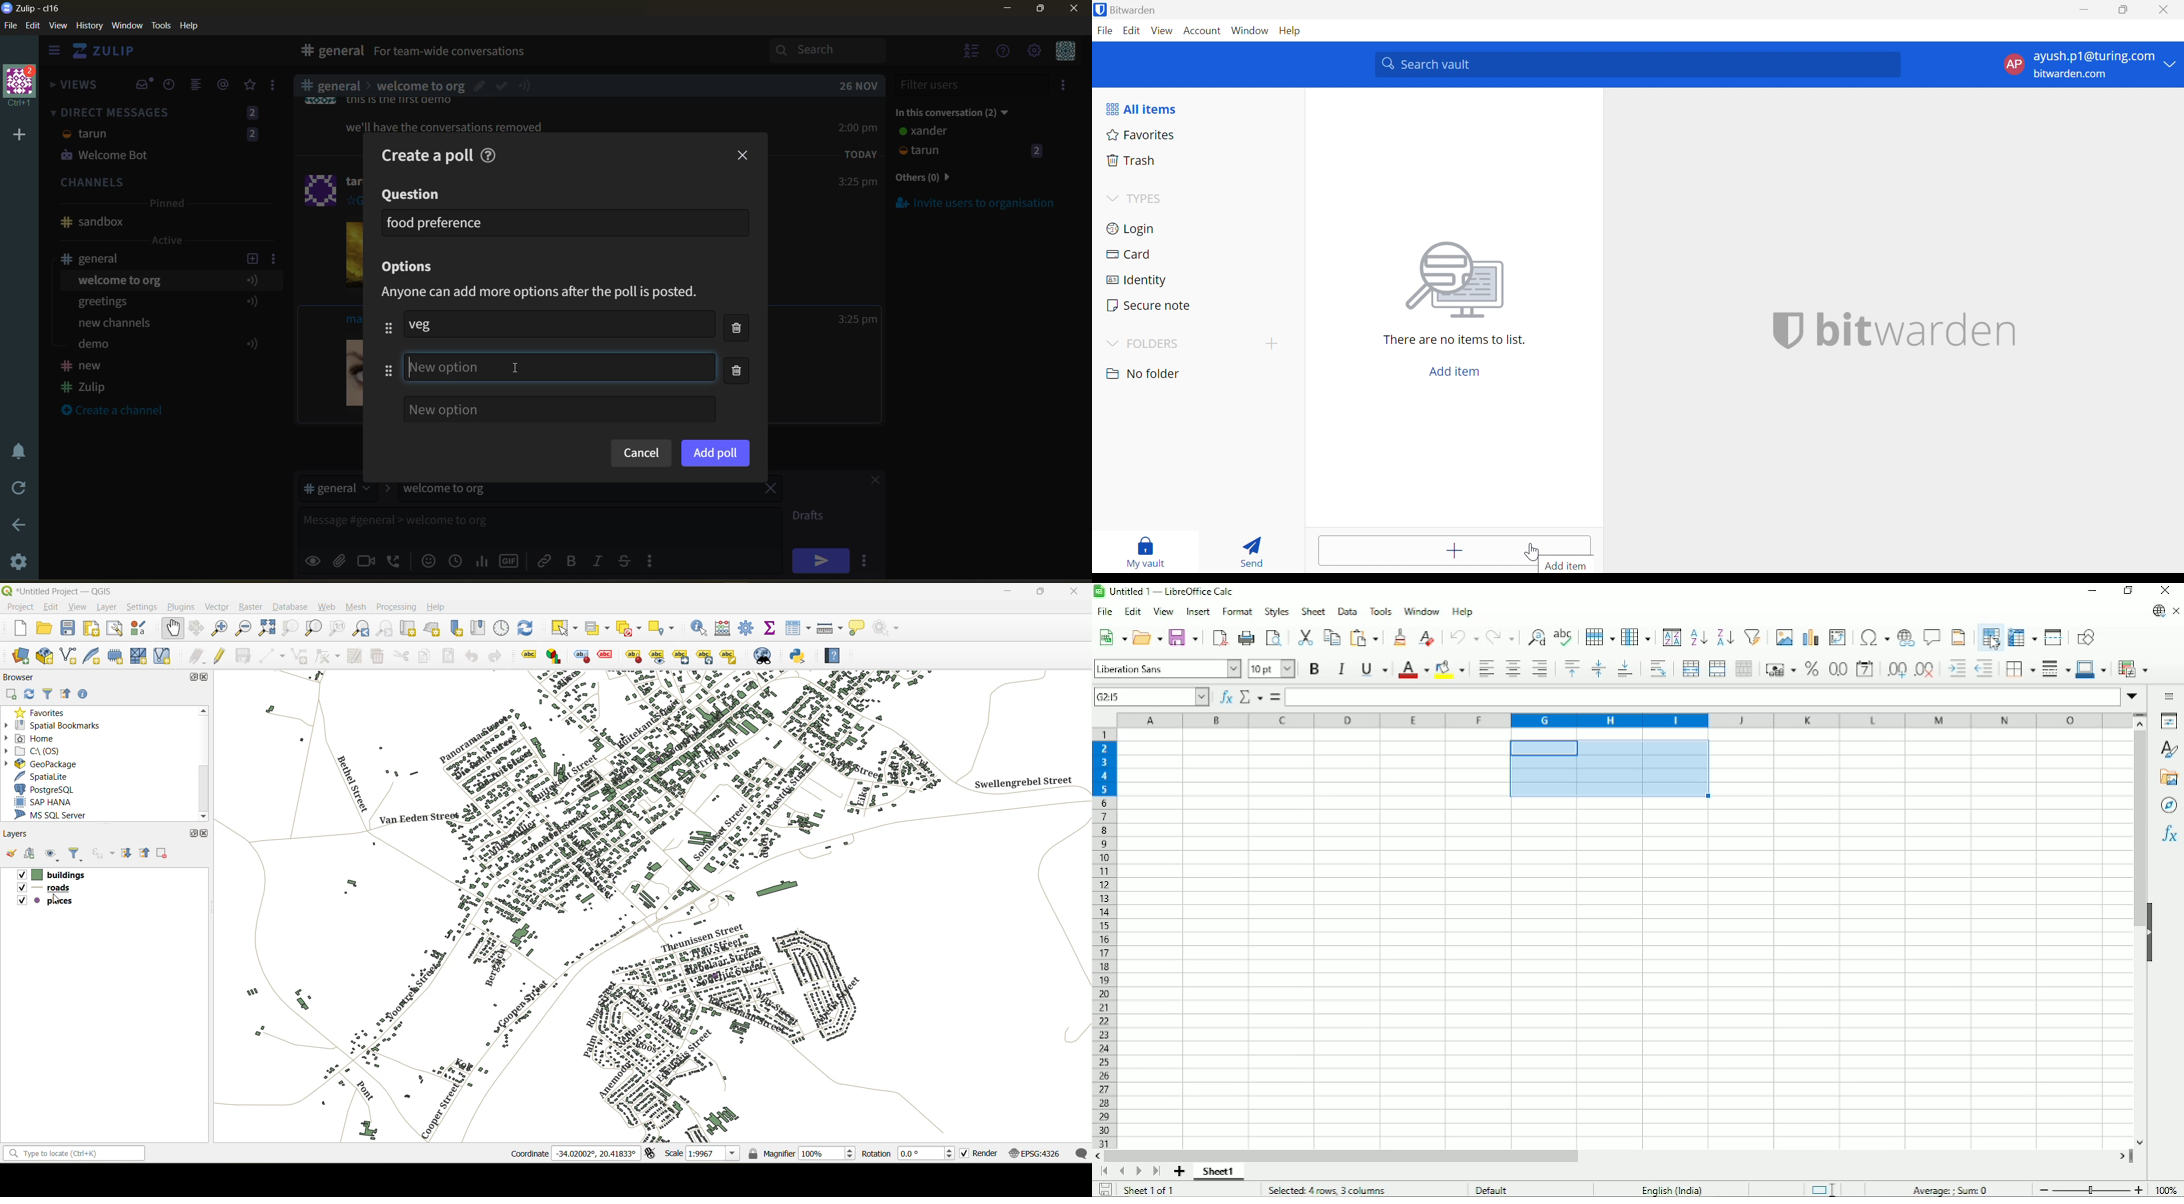  I want to click on Drop Down, so click(1111, 198).